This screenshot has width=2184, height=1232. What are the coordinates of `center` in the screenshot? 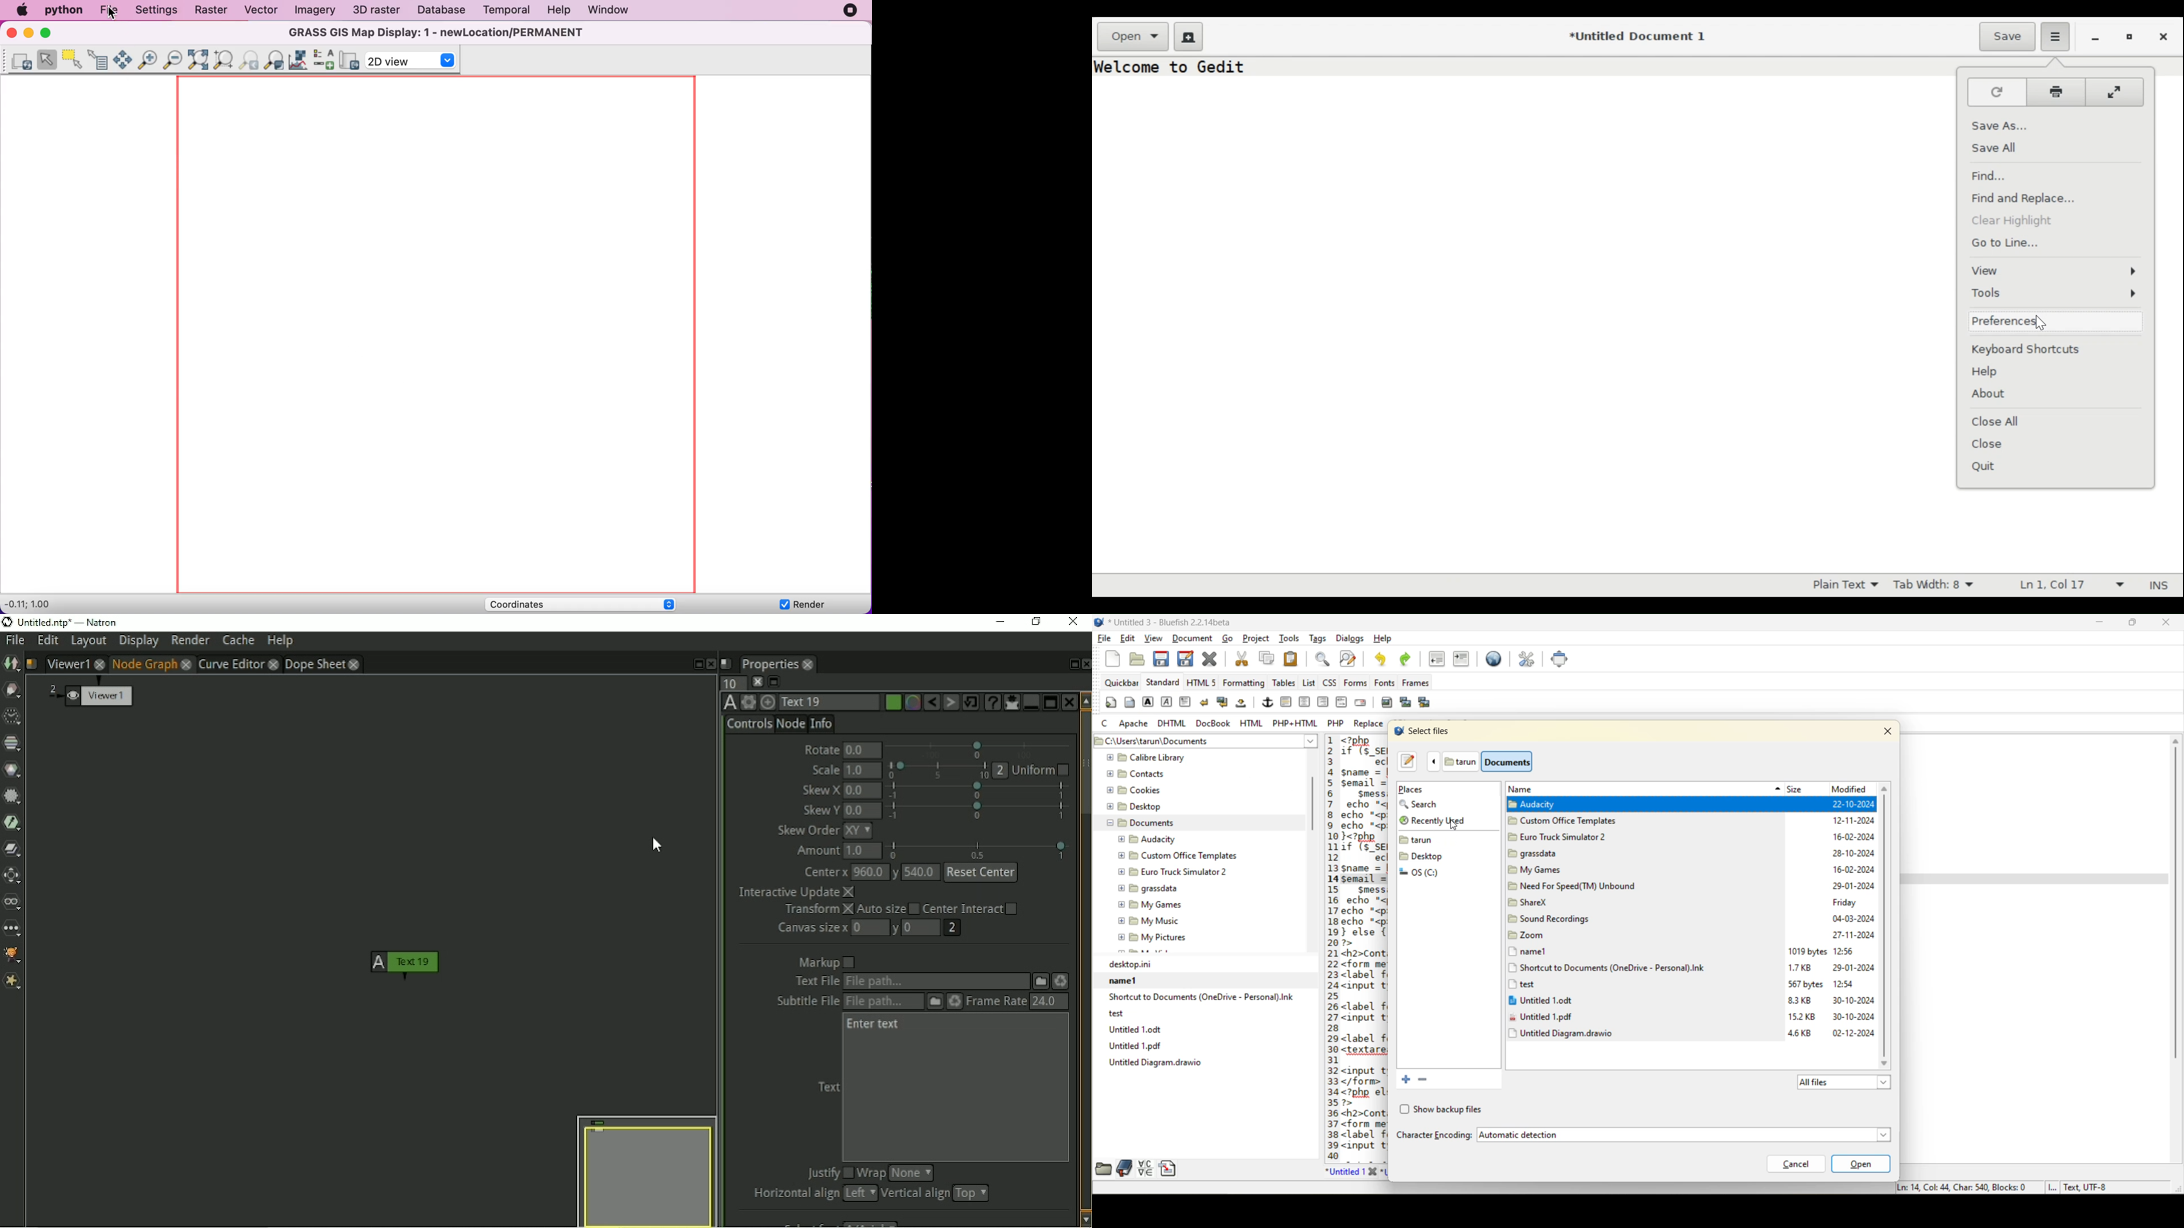 It's located at (1305, 702).